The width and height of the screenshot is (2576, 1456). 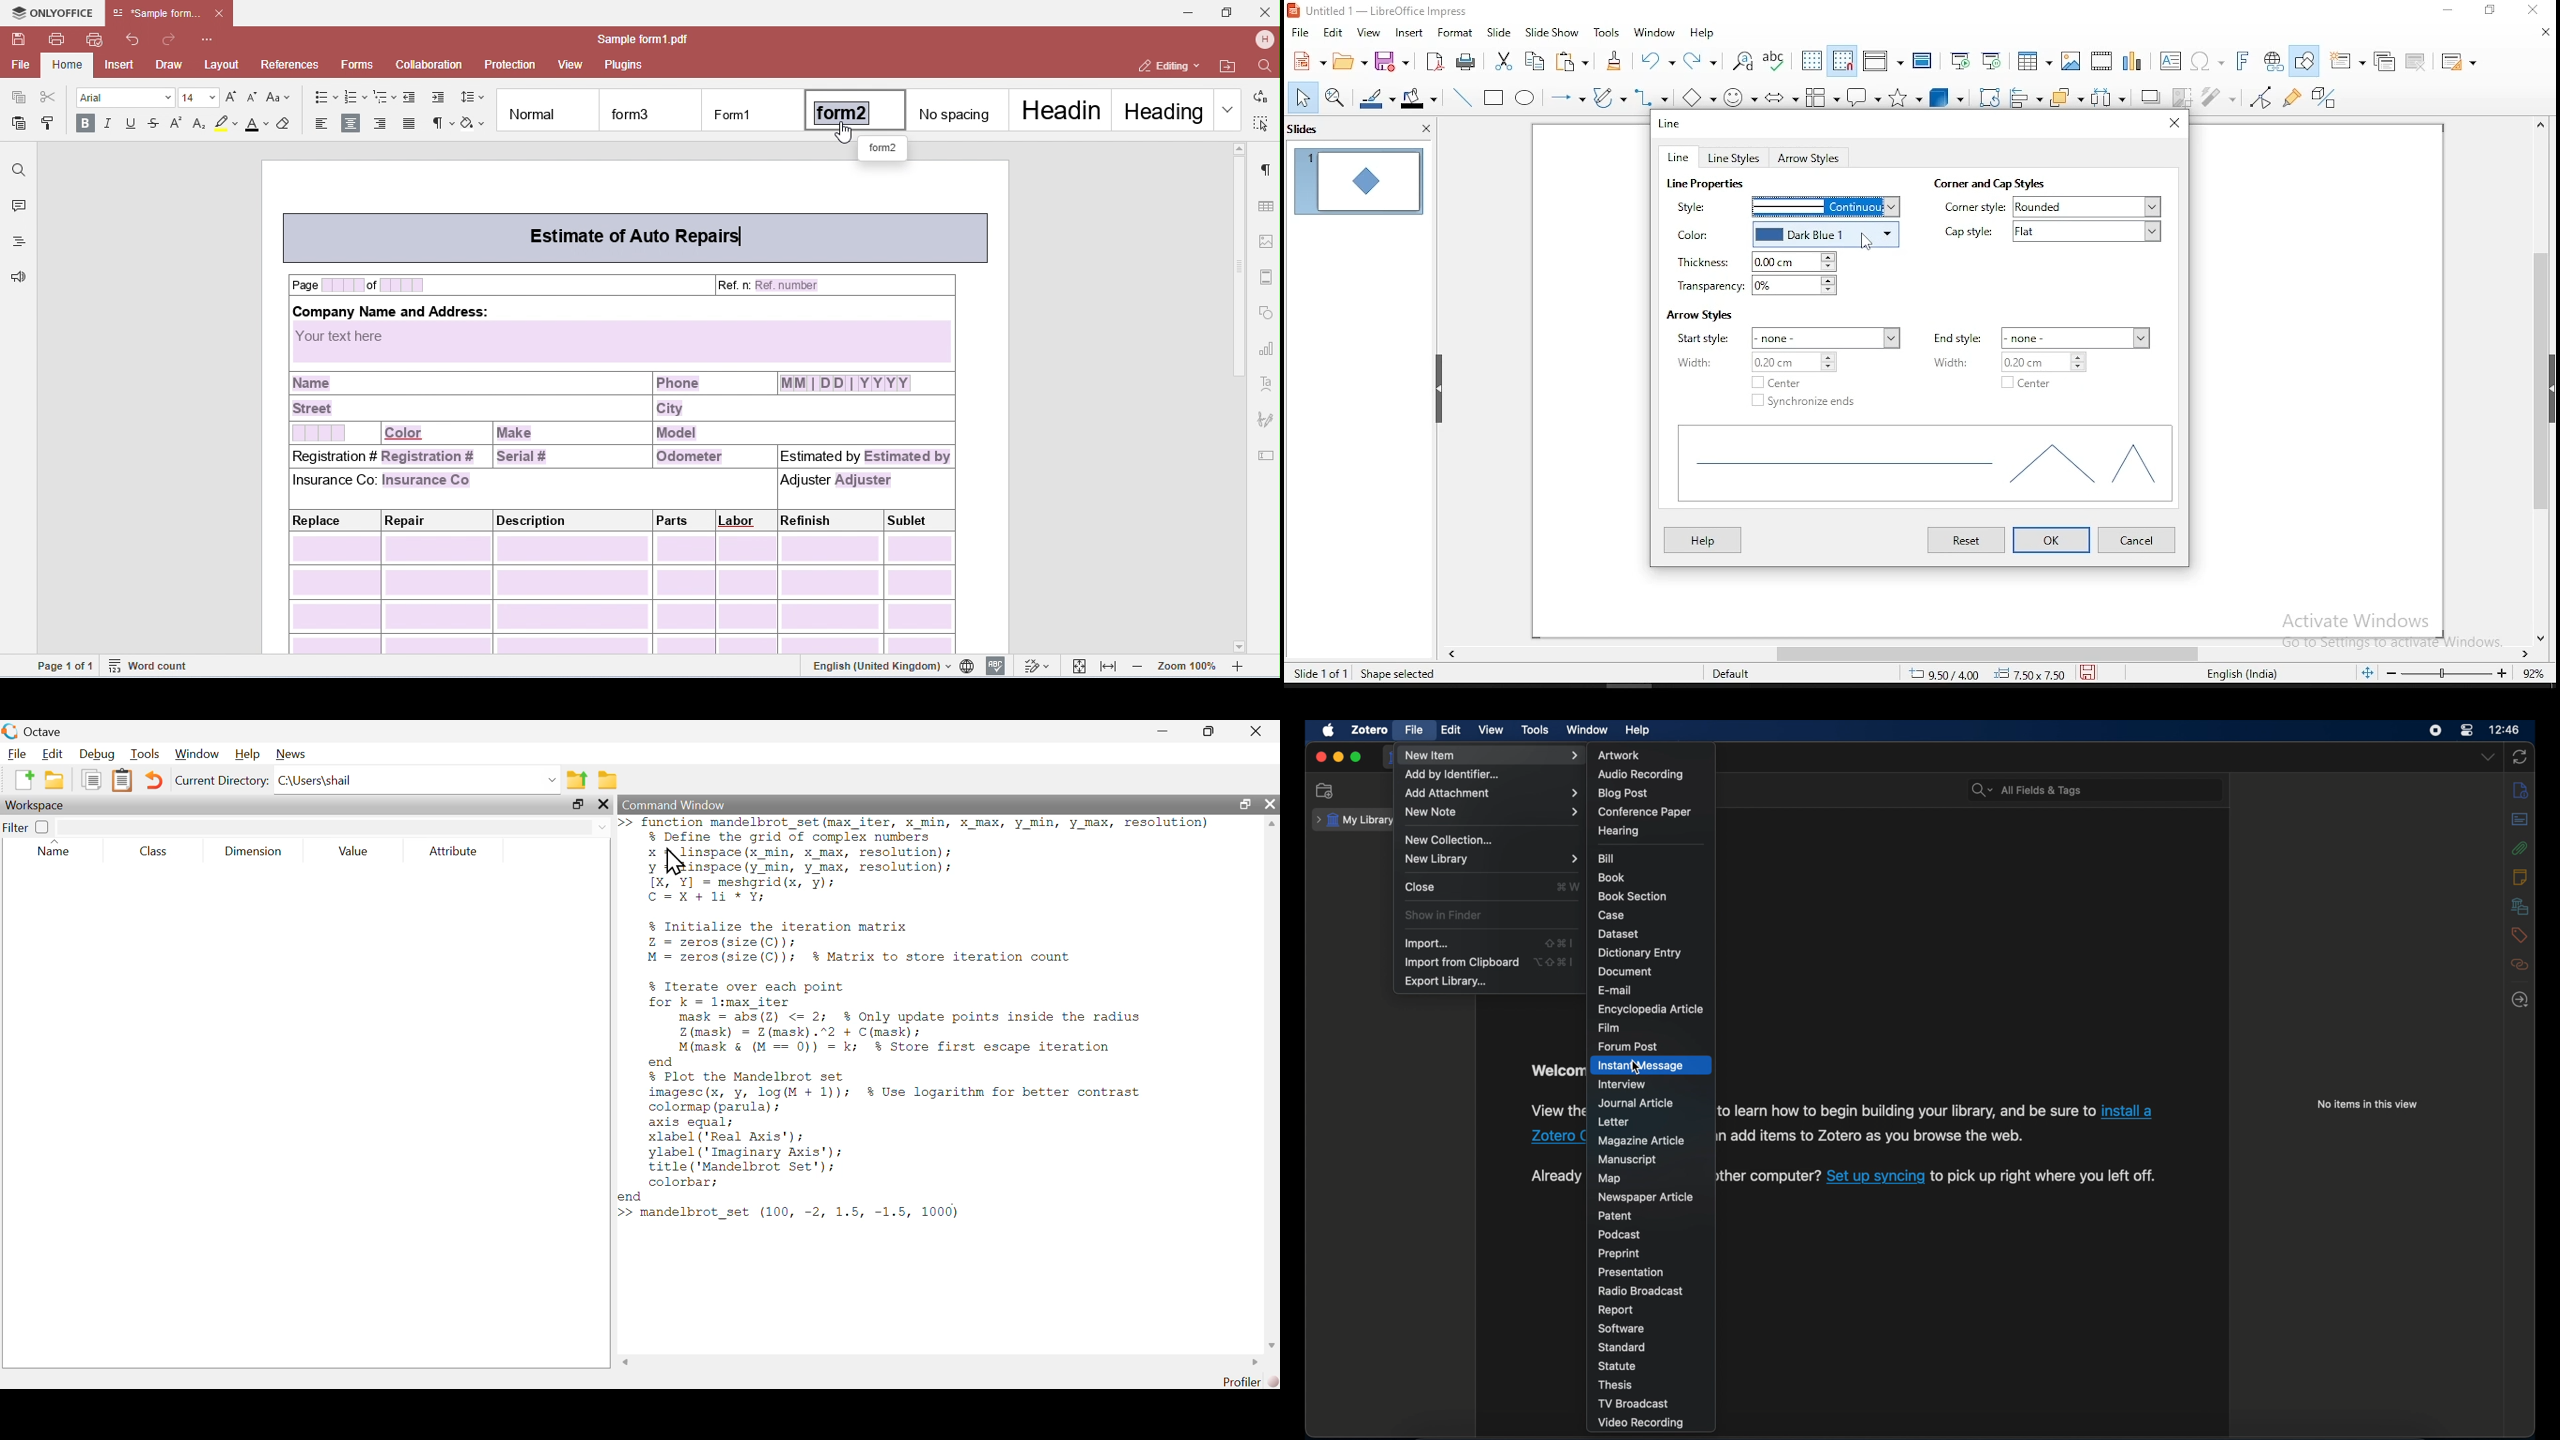 What do you see at coordinates (2529, 651) in the screenshot?
I see `scroll right` at bounding box center [2529, 651].